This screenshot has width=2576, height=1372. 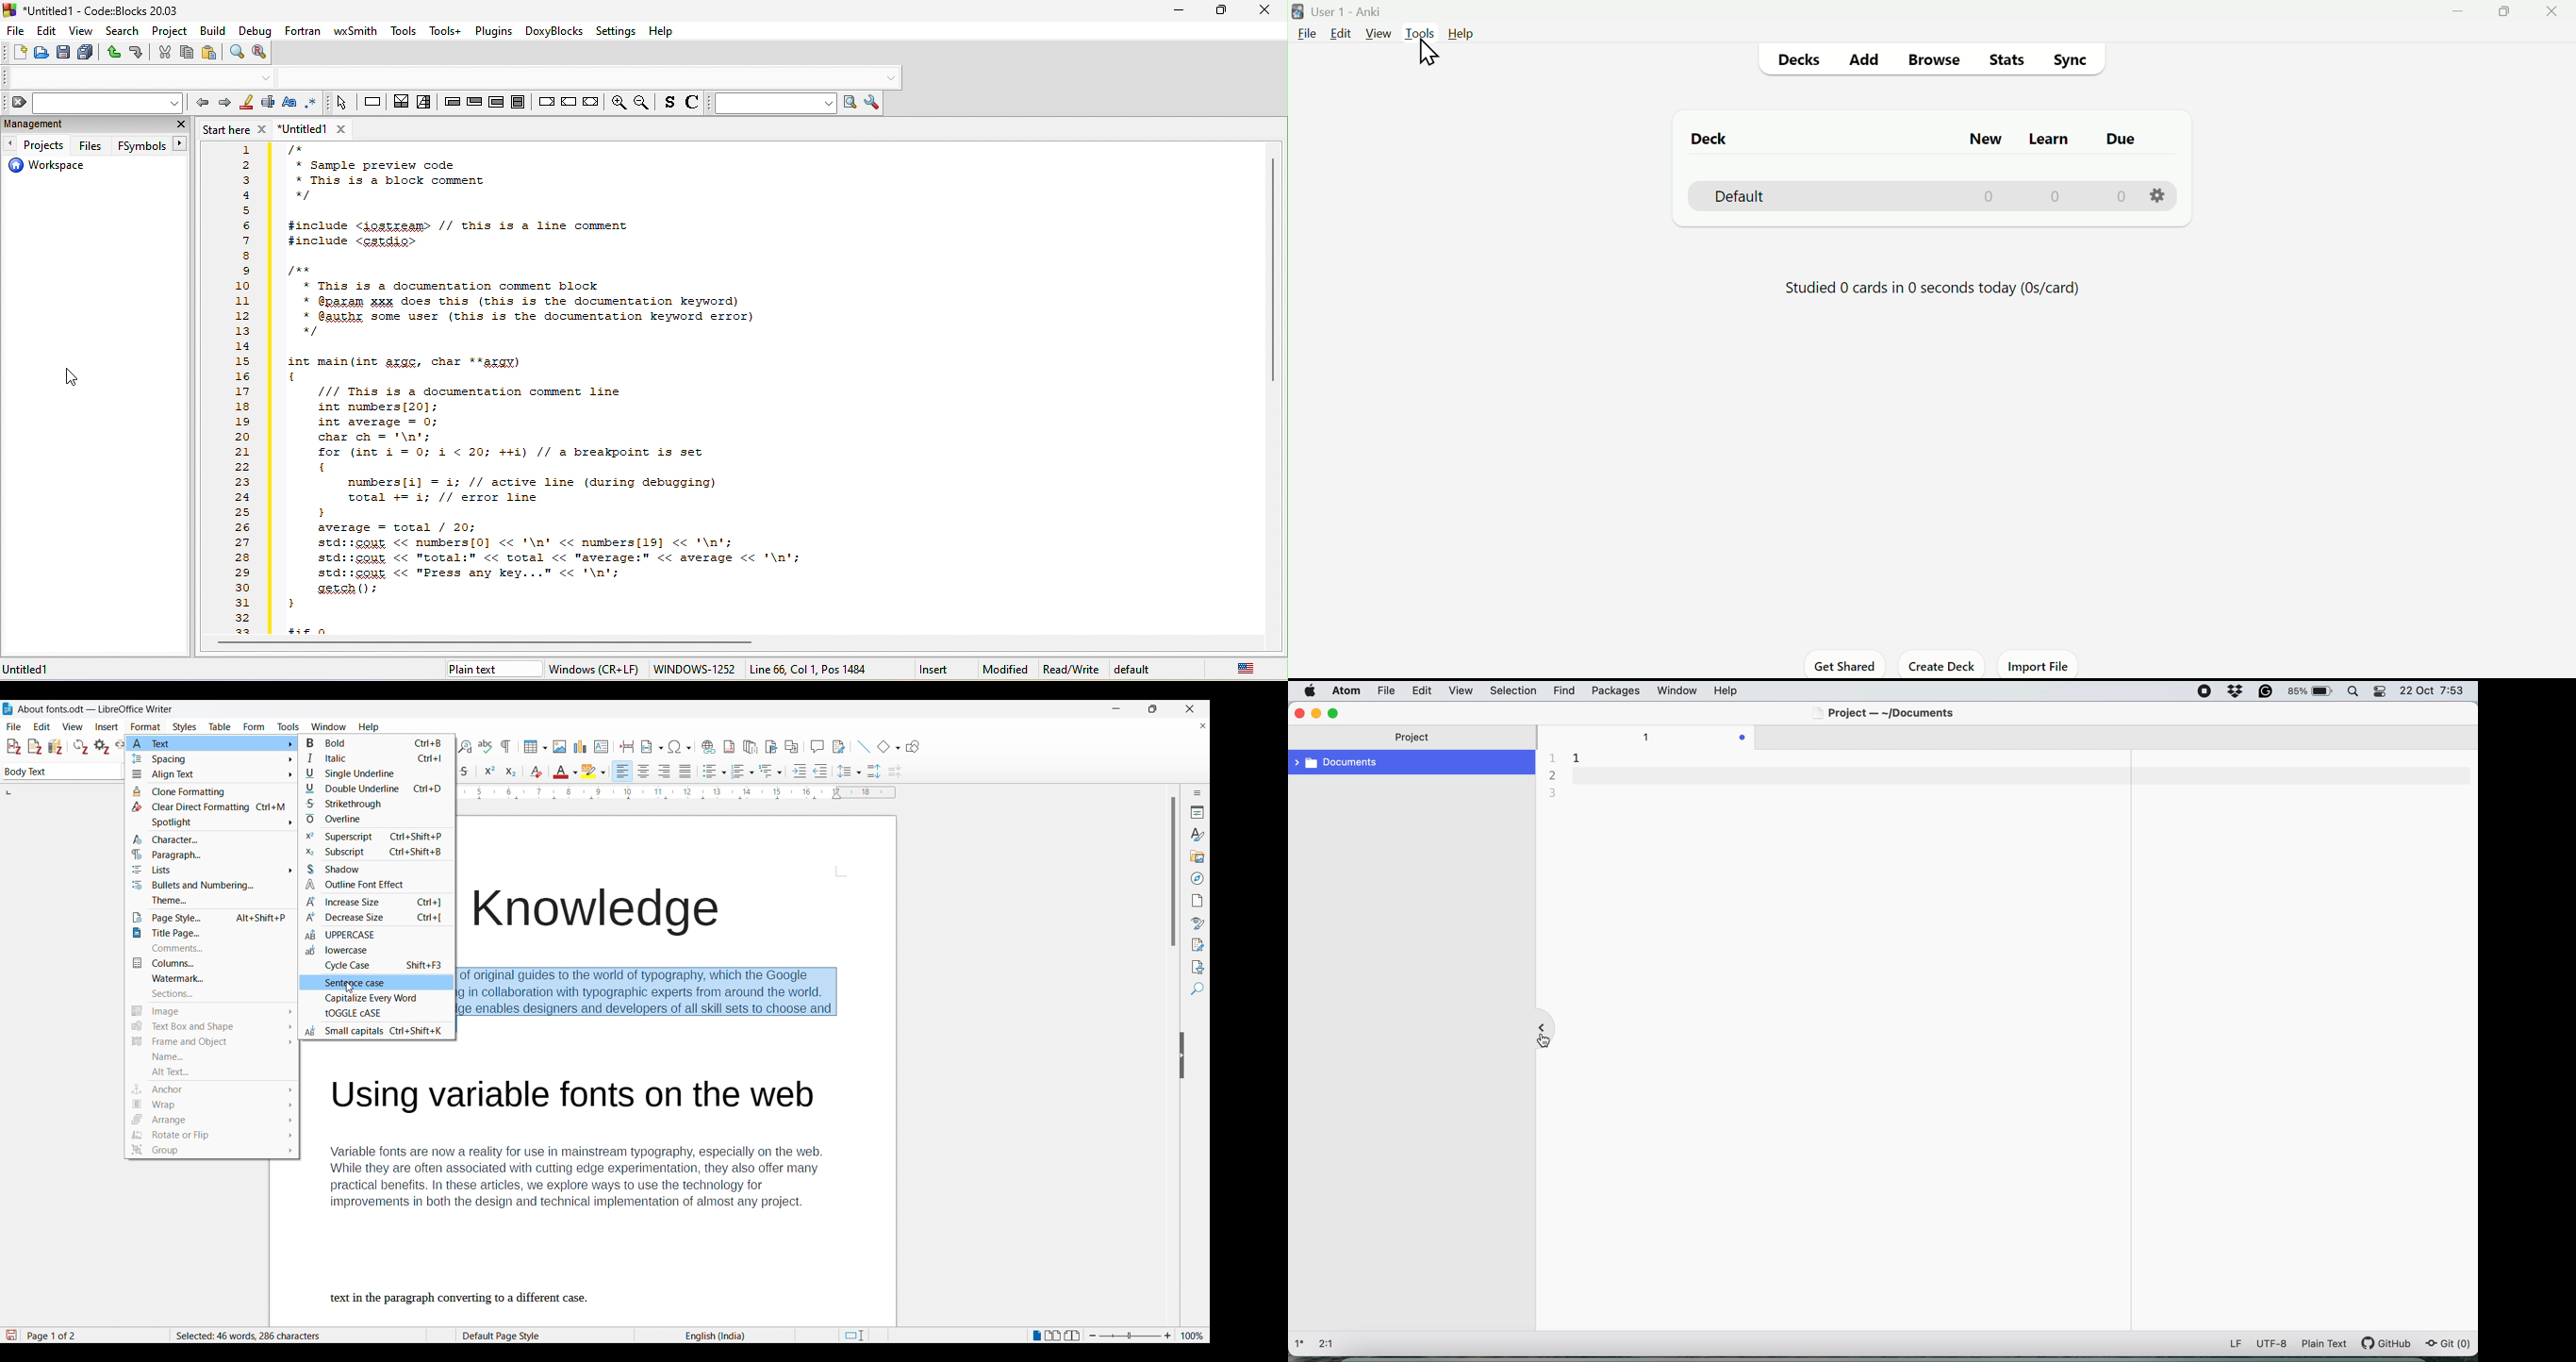 I want to click on horizontal scroll bar, so click(x=497, y=644).